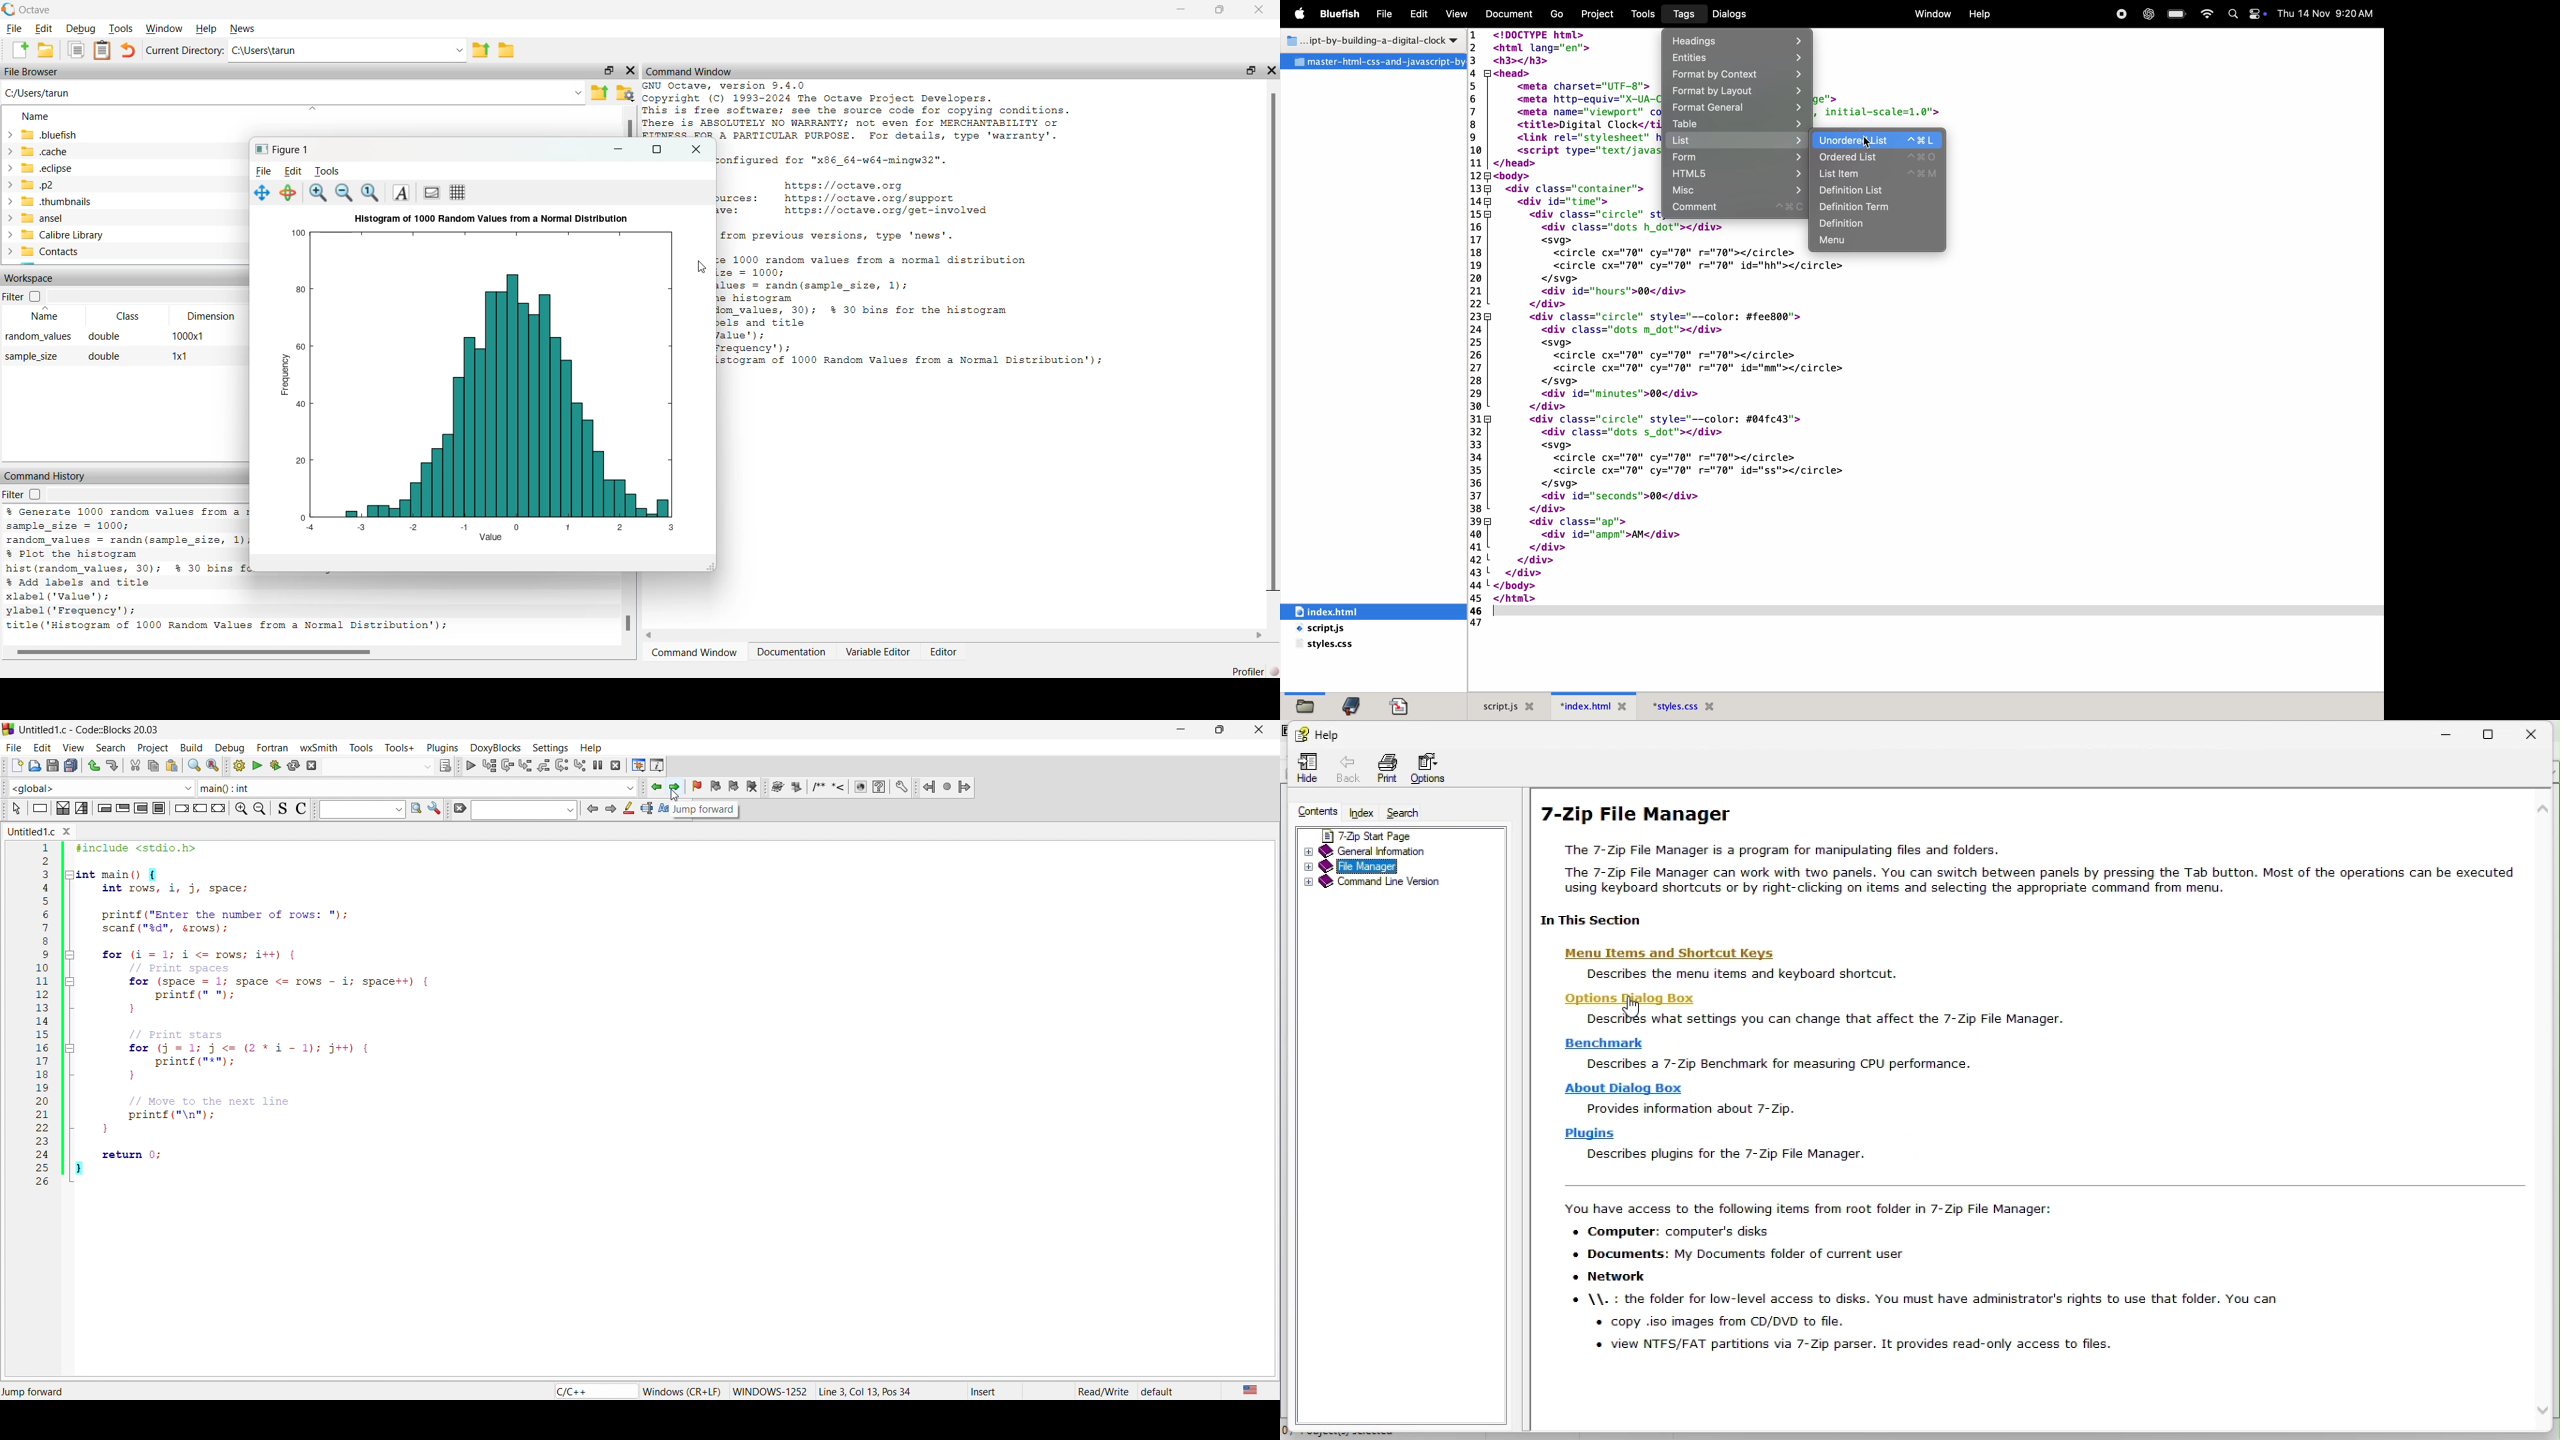  What do you see at coordinates (589, 1389) in the screenshot?
I see `c/c++` at bounding box center [589, 1389].